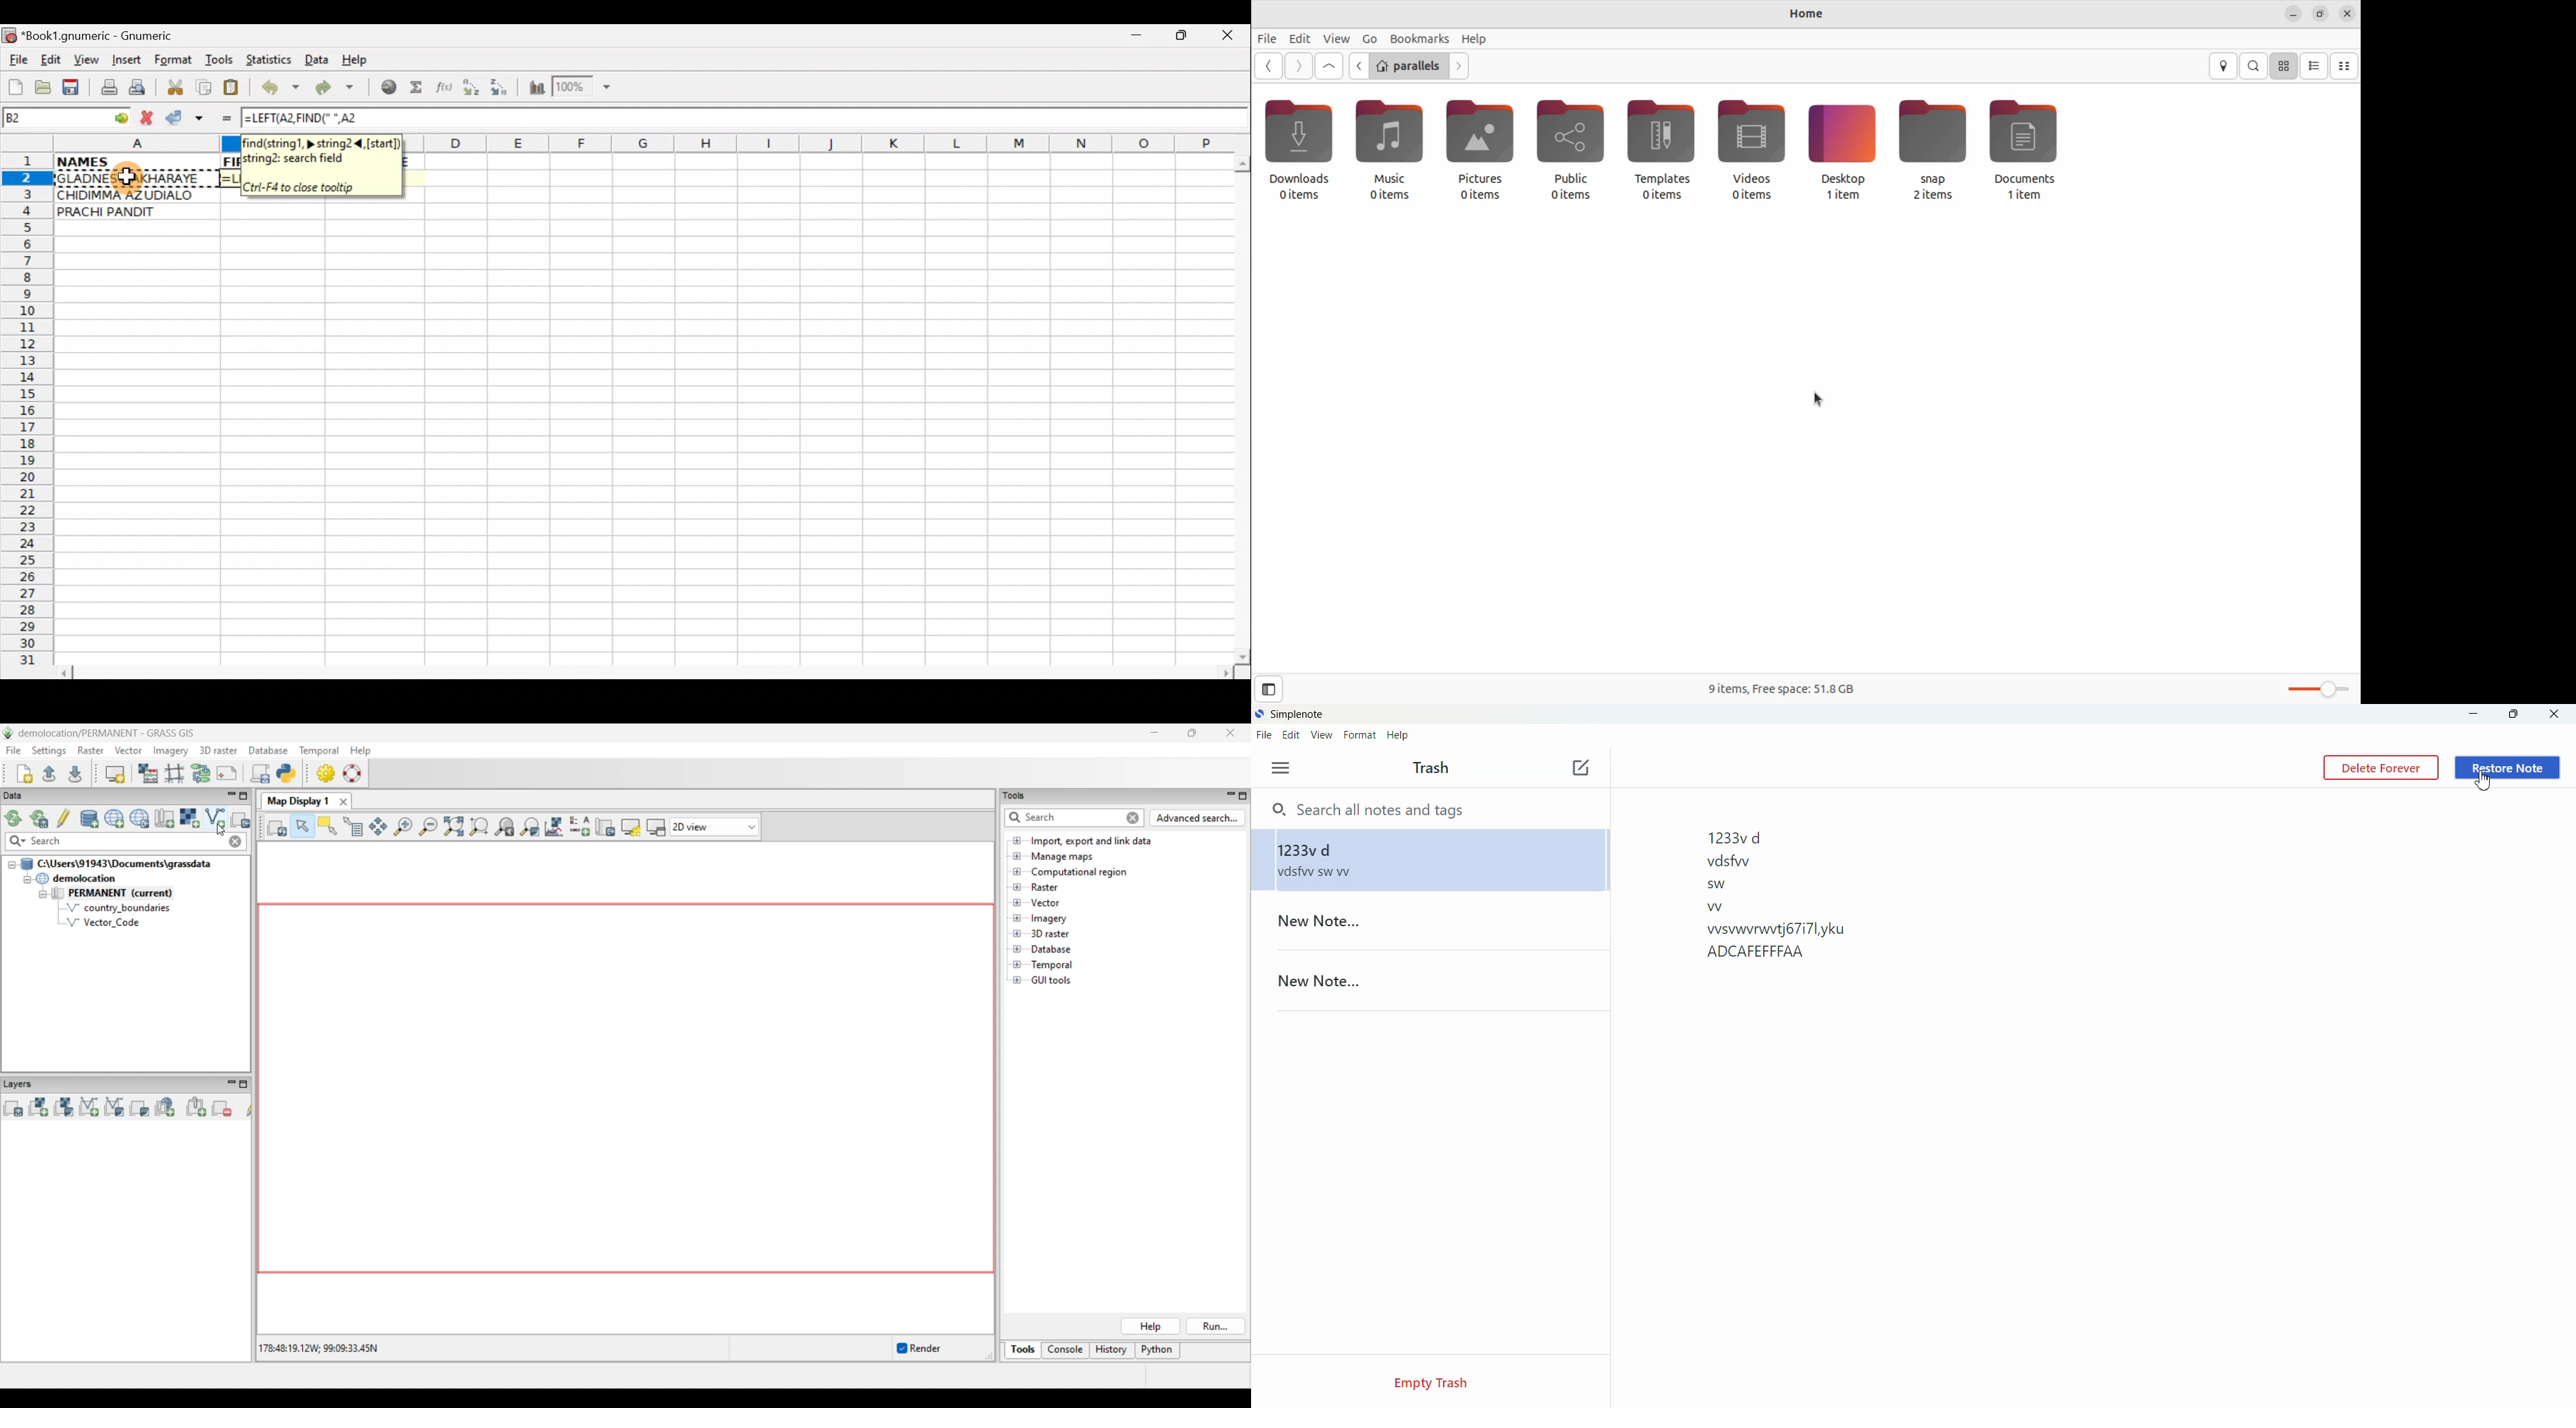  I want to click on 1233v d, so click(1430, 861).